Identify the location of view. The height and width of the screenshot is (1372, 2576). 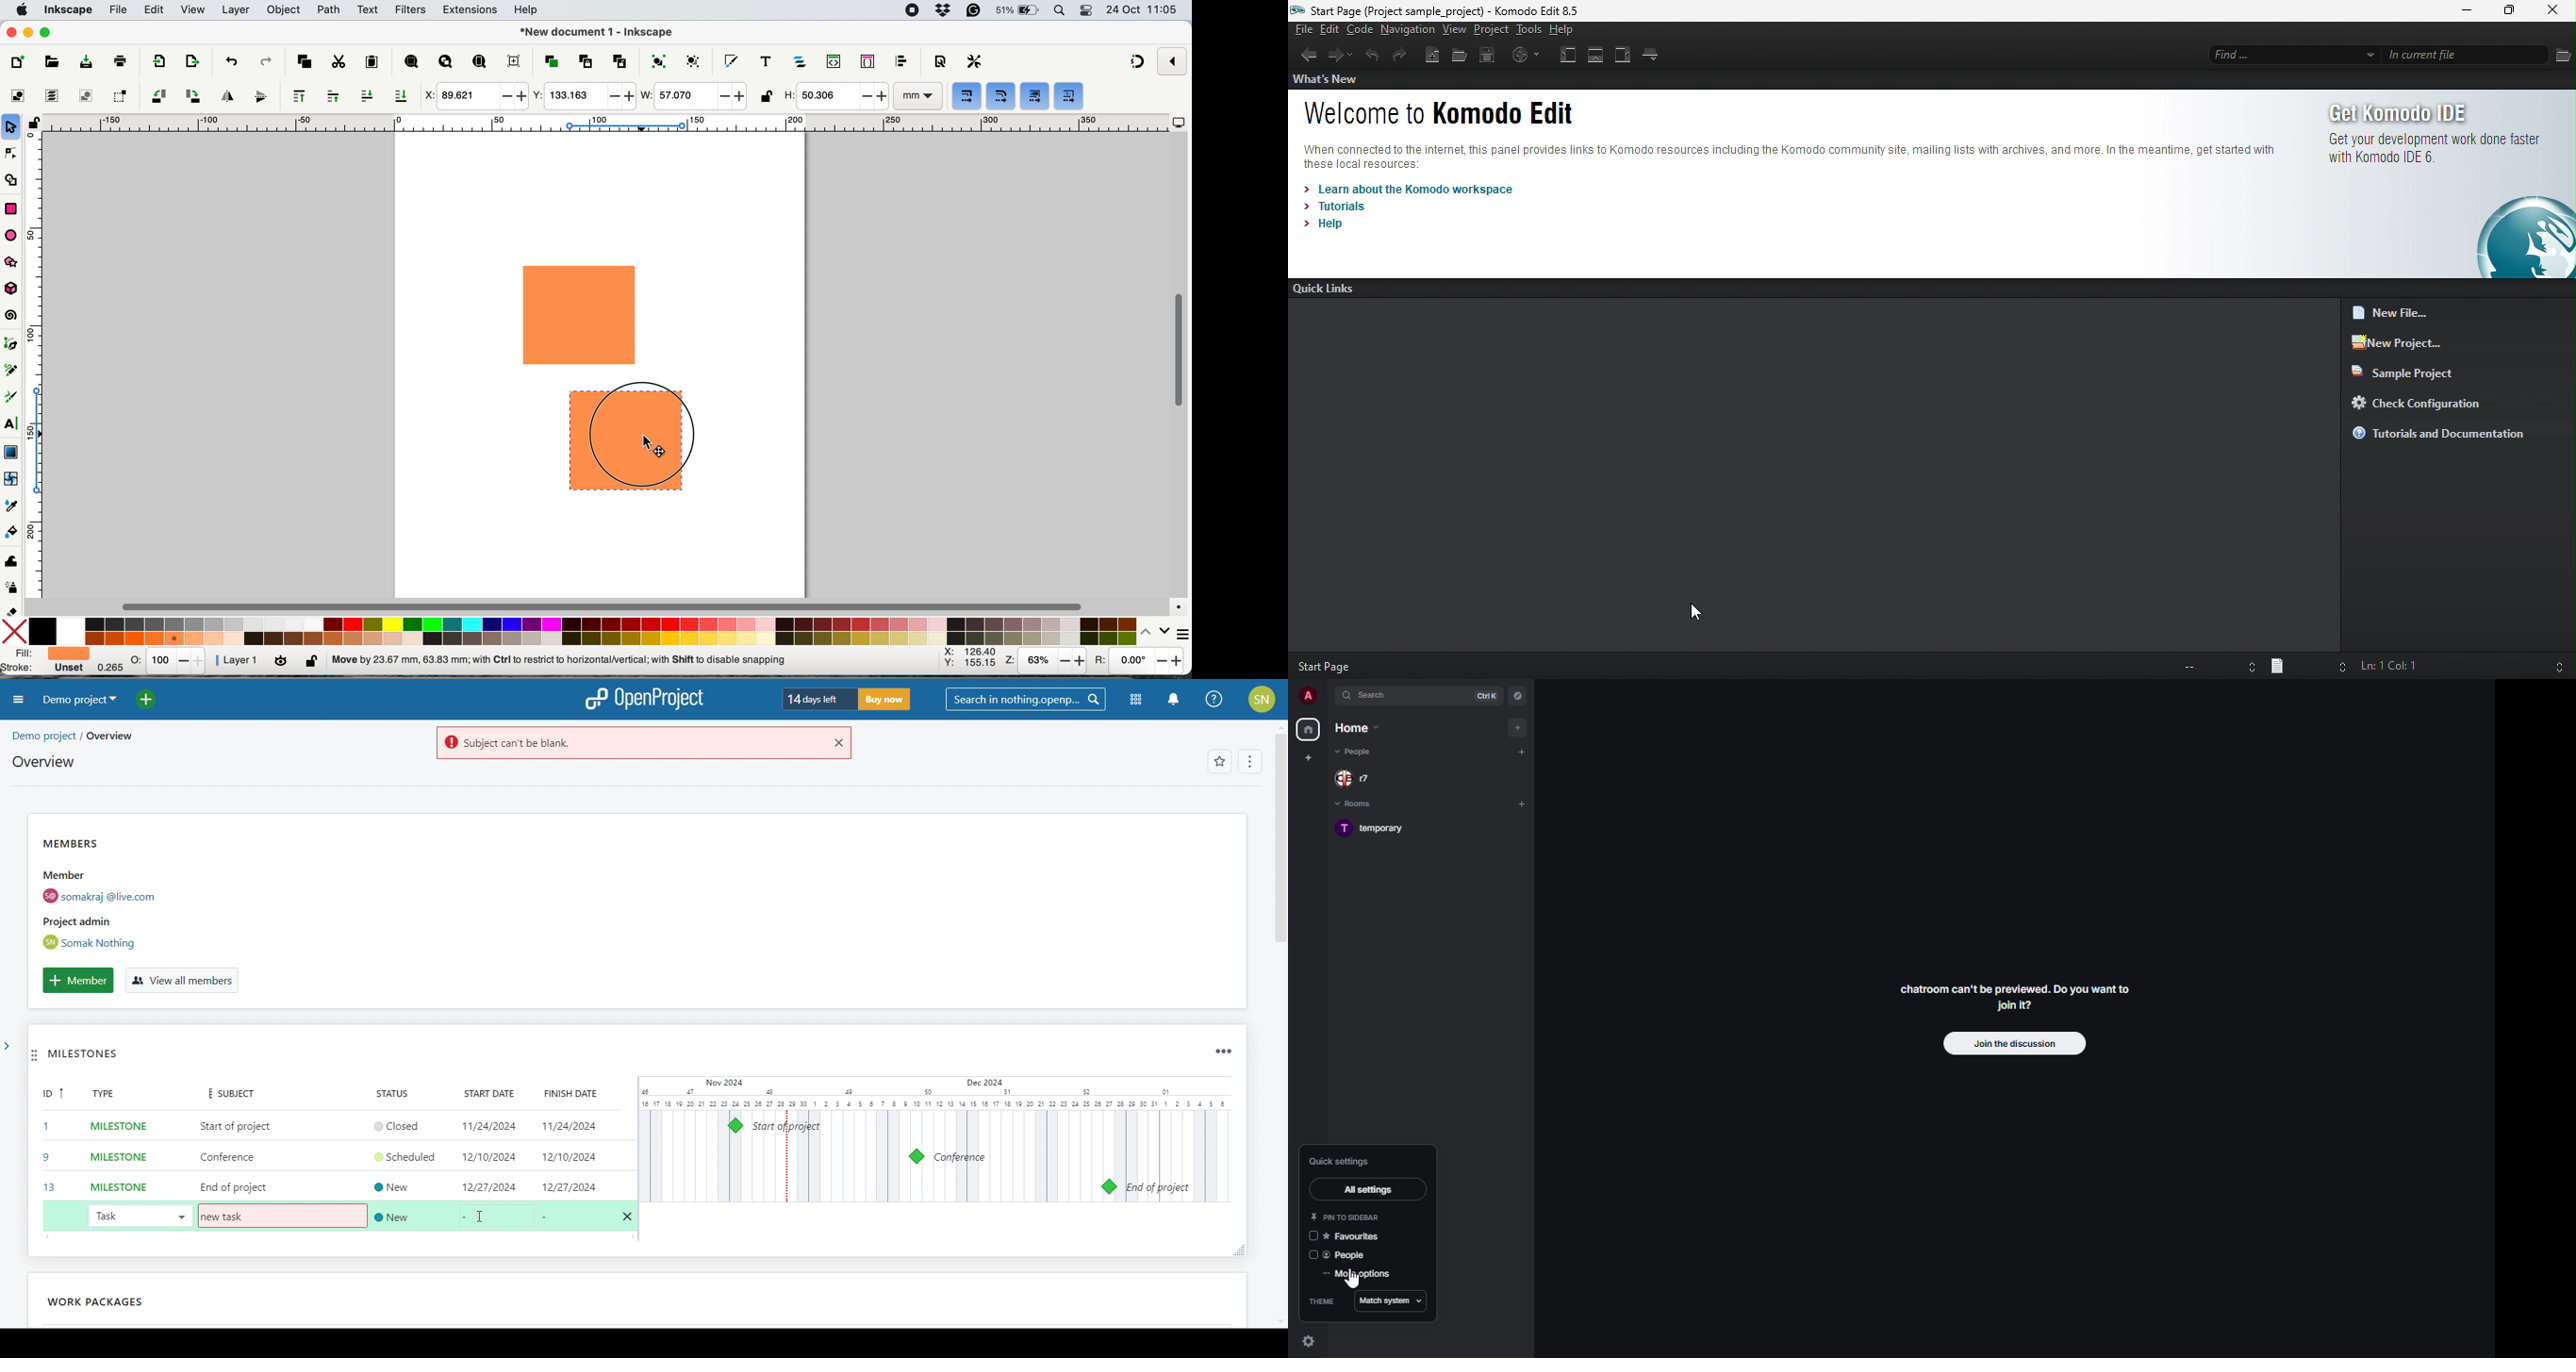
(1455, 29).